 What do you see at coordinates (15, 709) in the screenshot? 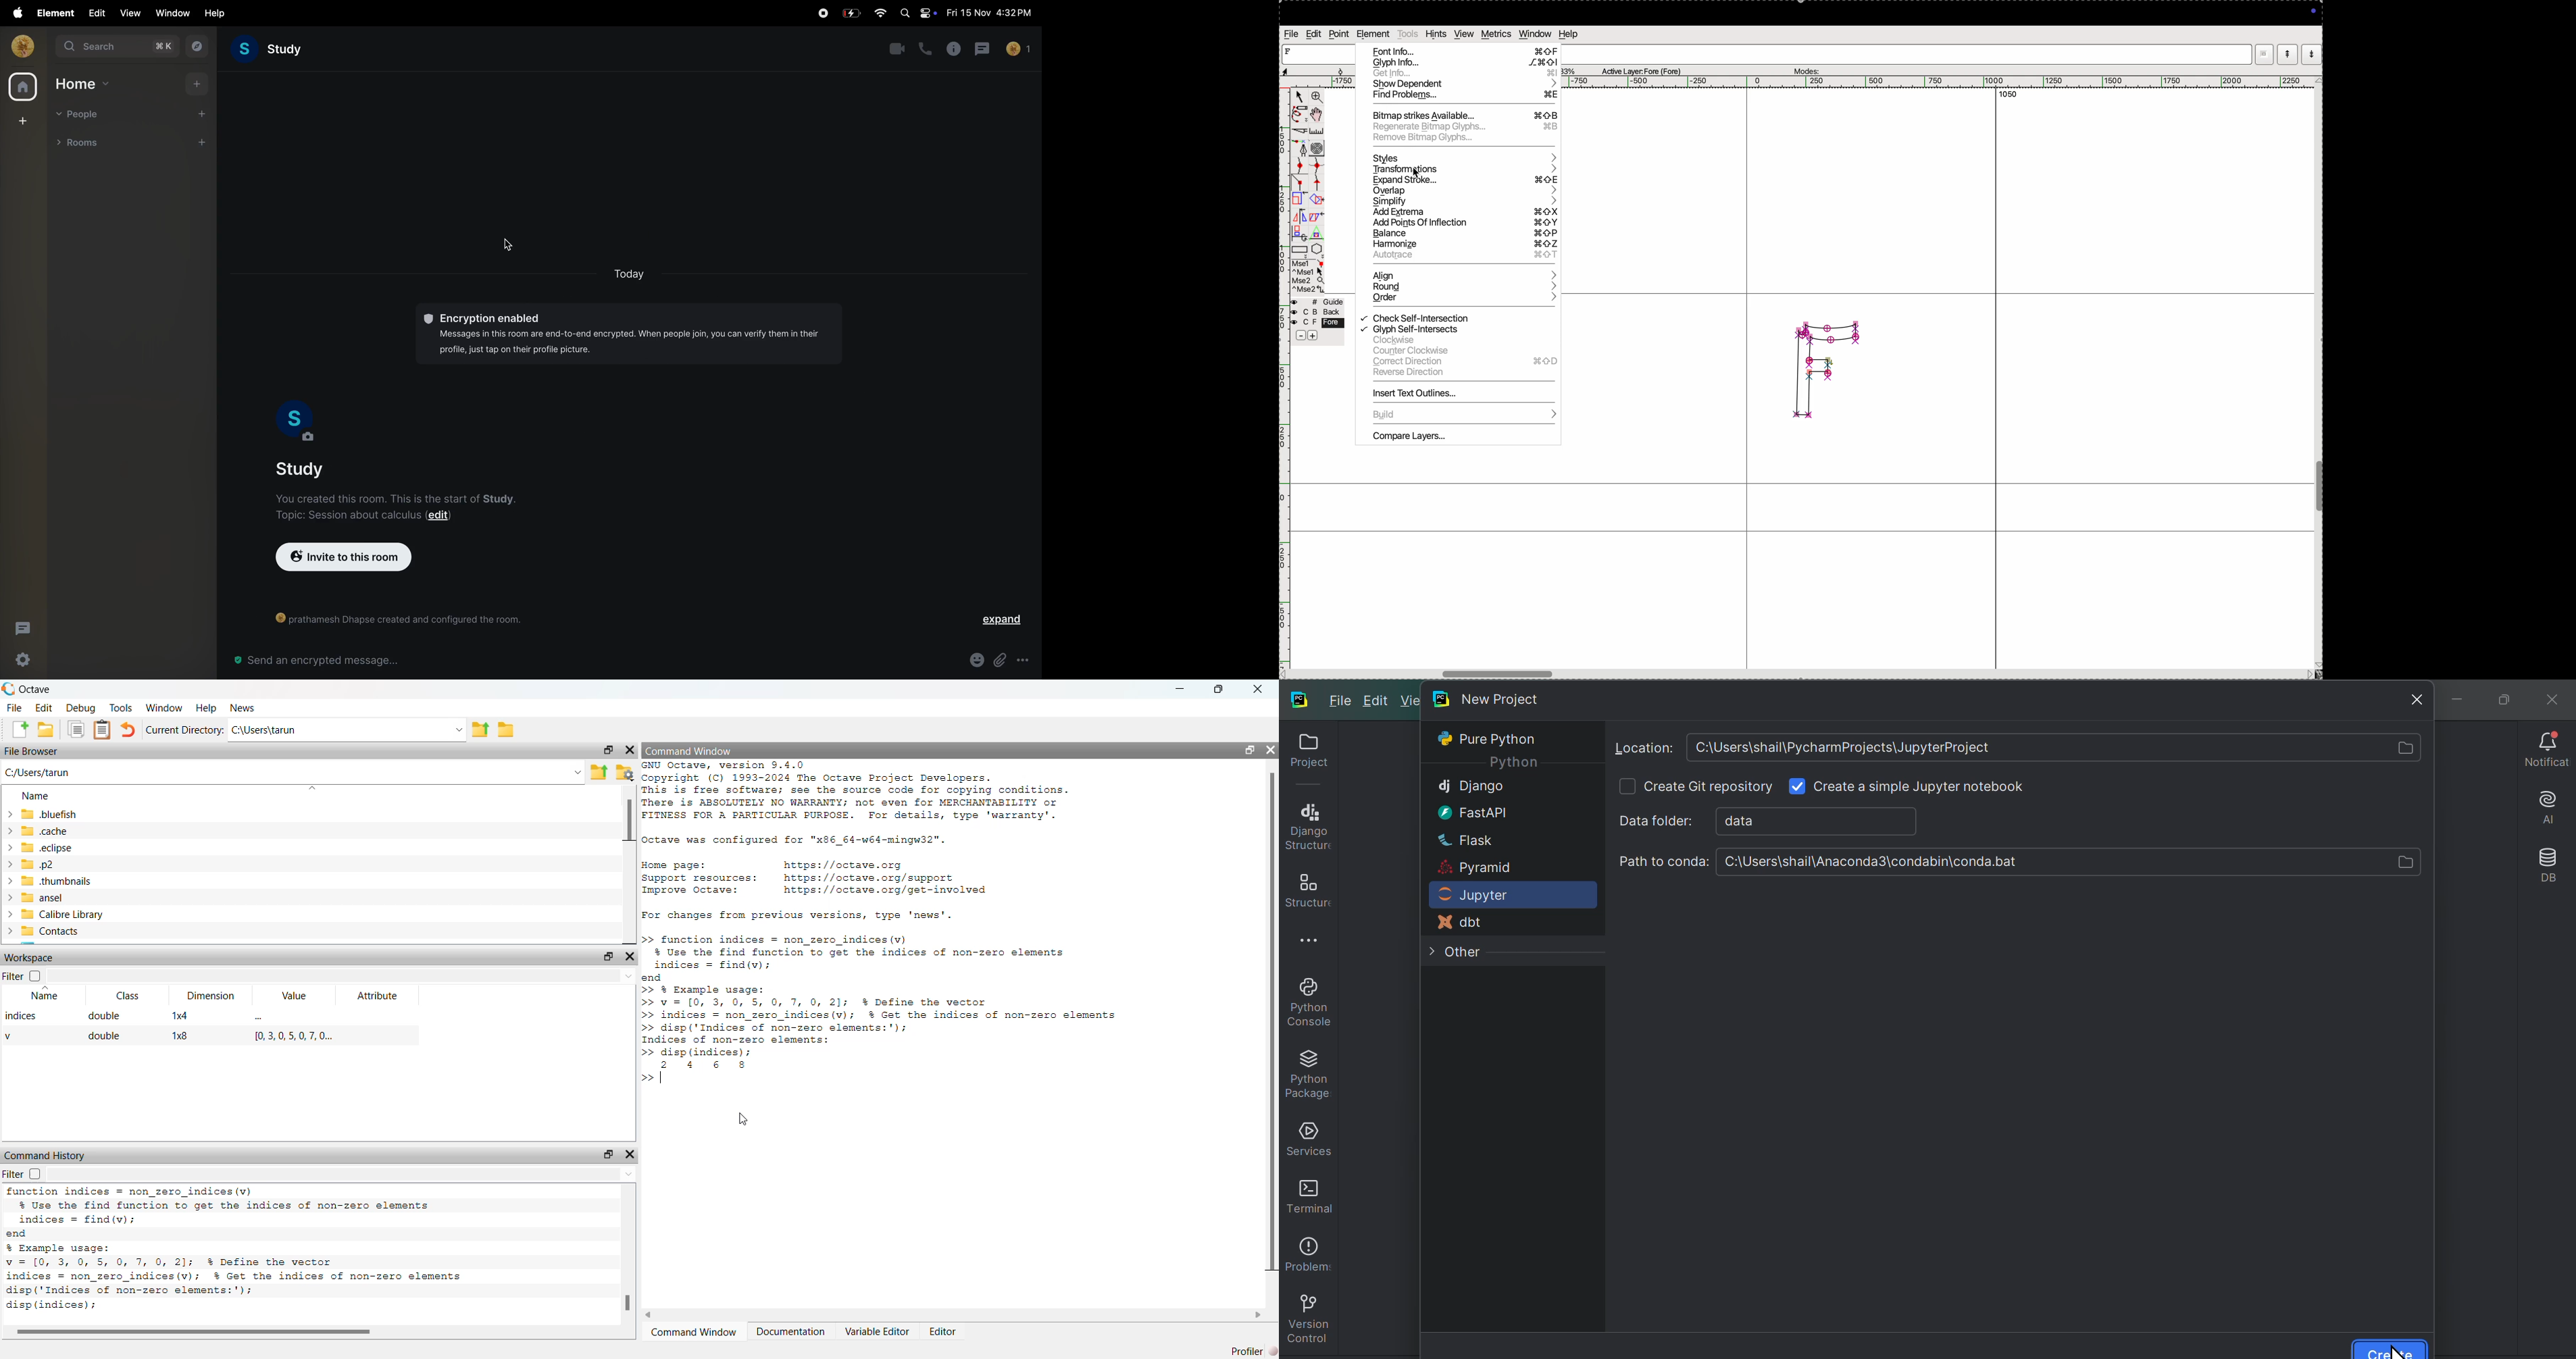
I see `File` at bounding box center [15, 709].